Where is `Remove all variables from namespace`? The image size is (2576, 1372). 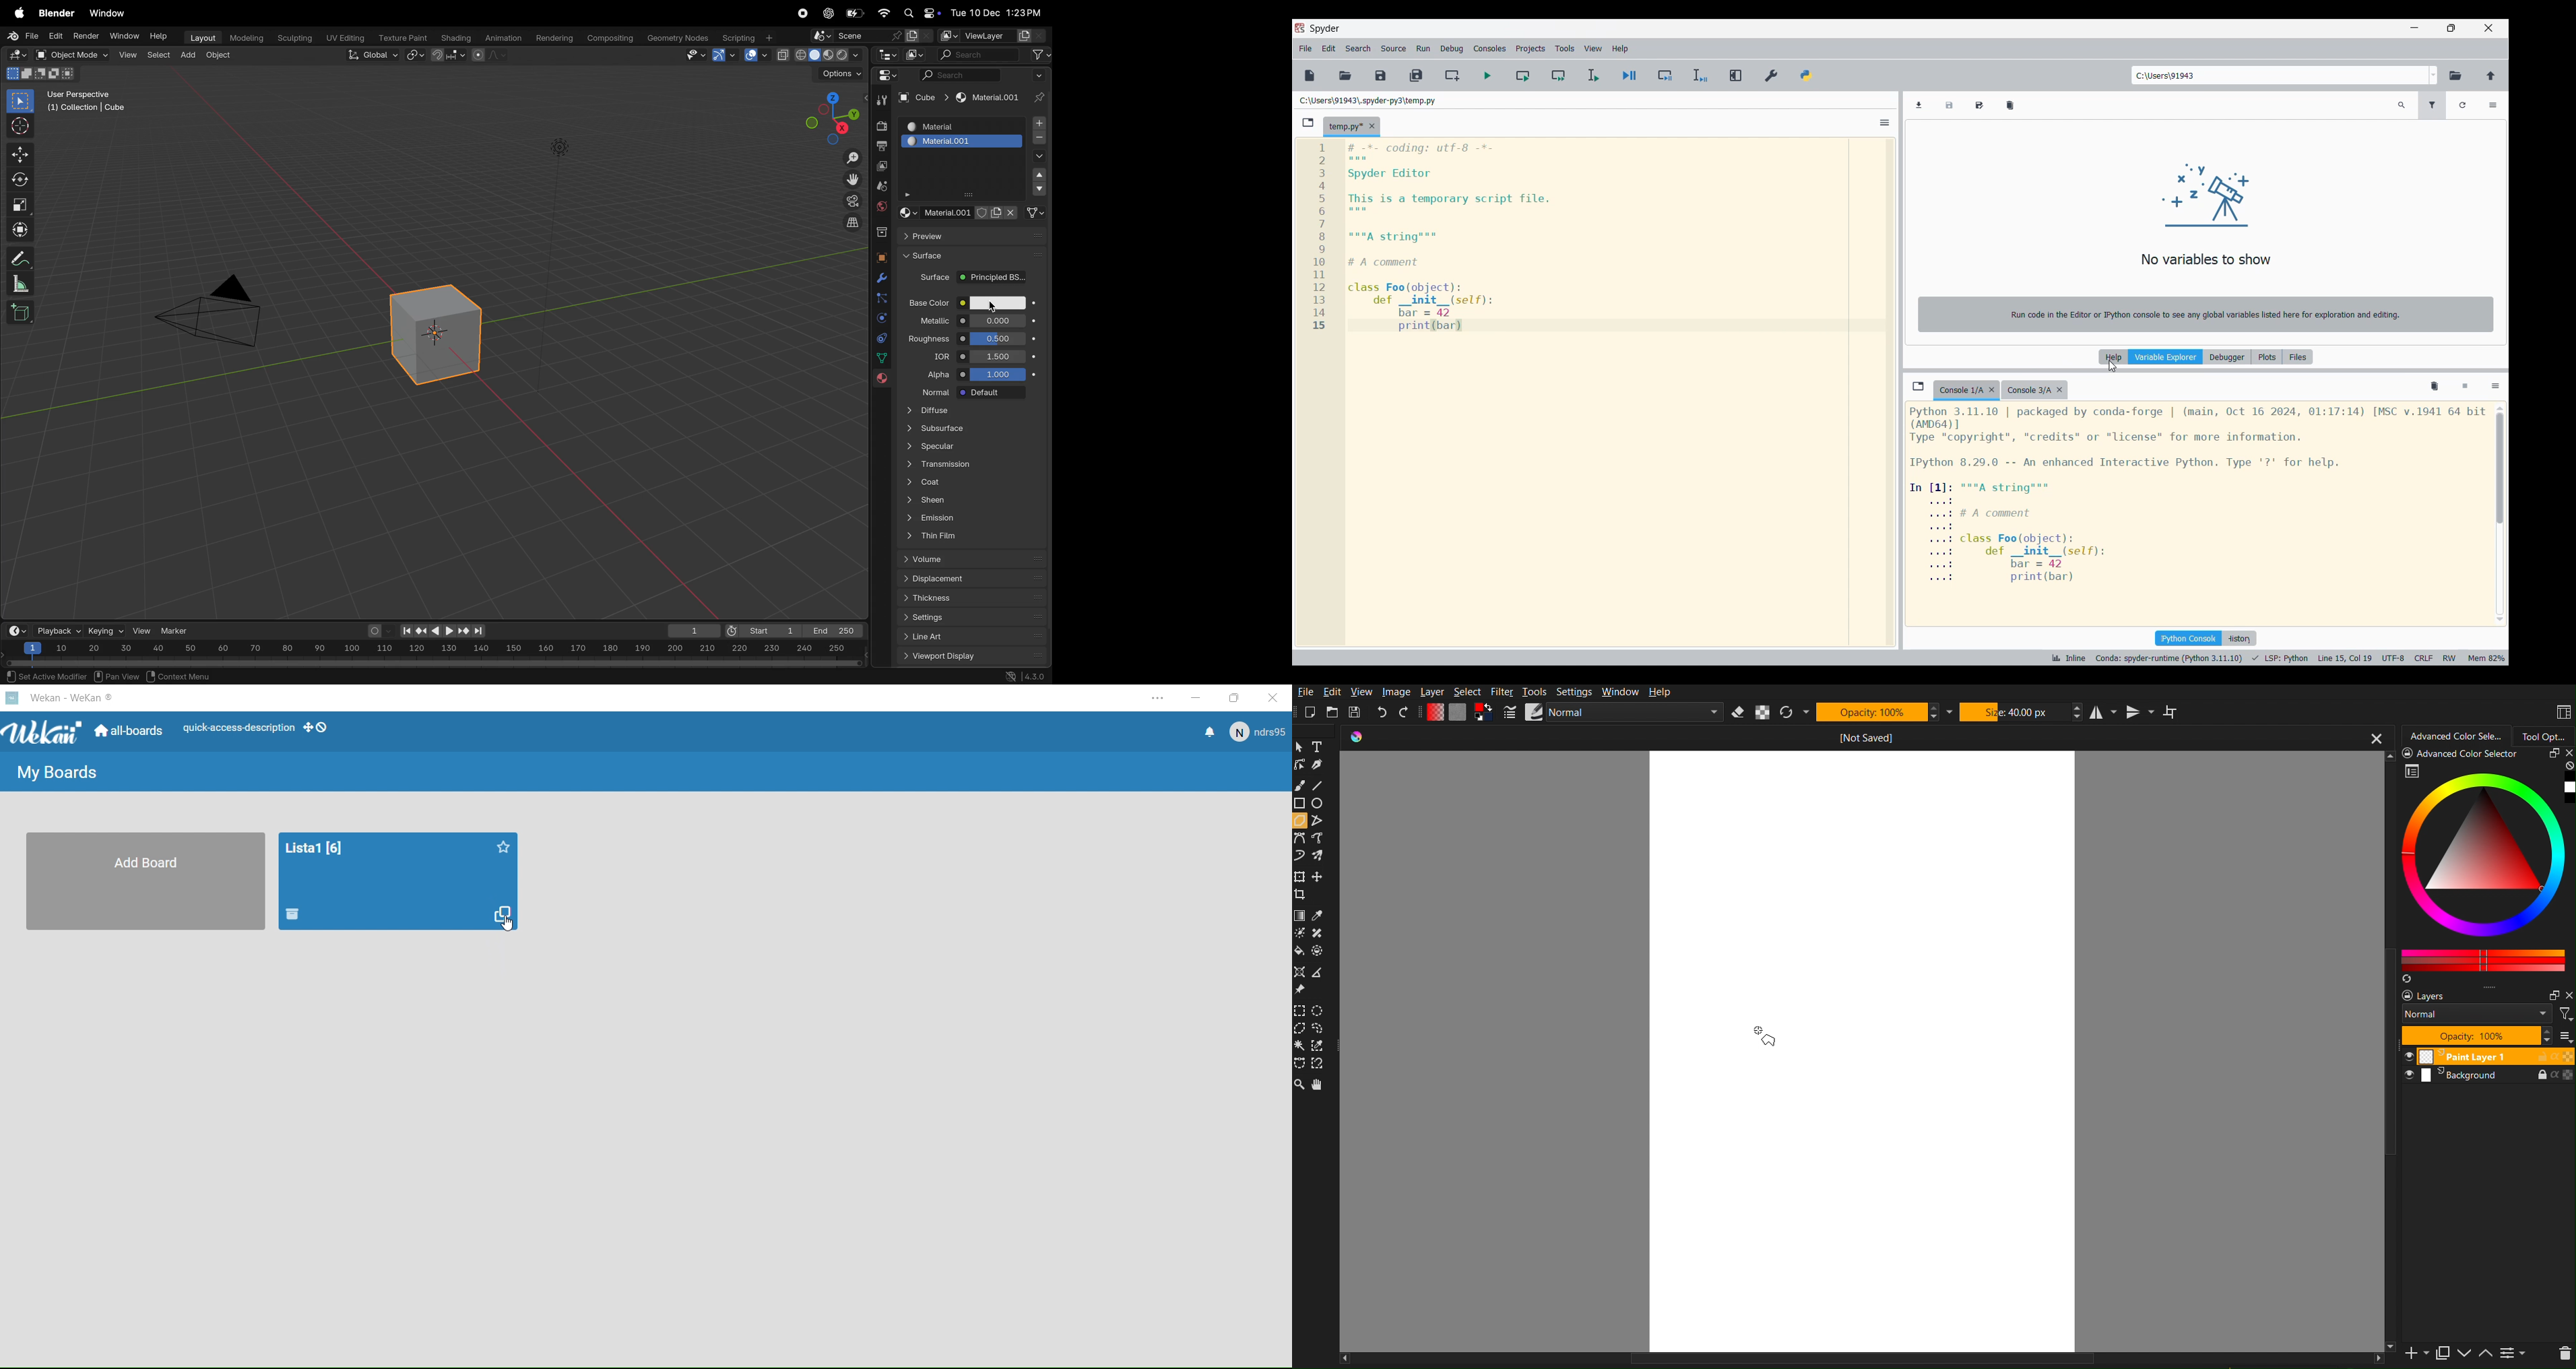
Remove all variables from namespace is located at coordinates (2435, 387).